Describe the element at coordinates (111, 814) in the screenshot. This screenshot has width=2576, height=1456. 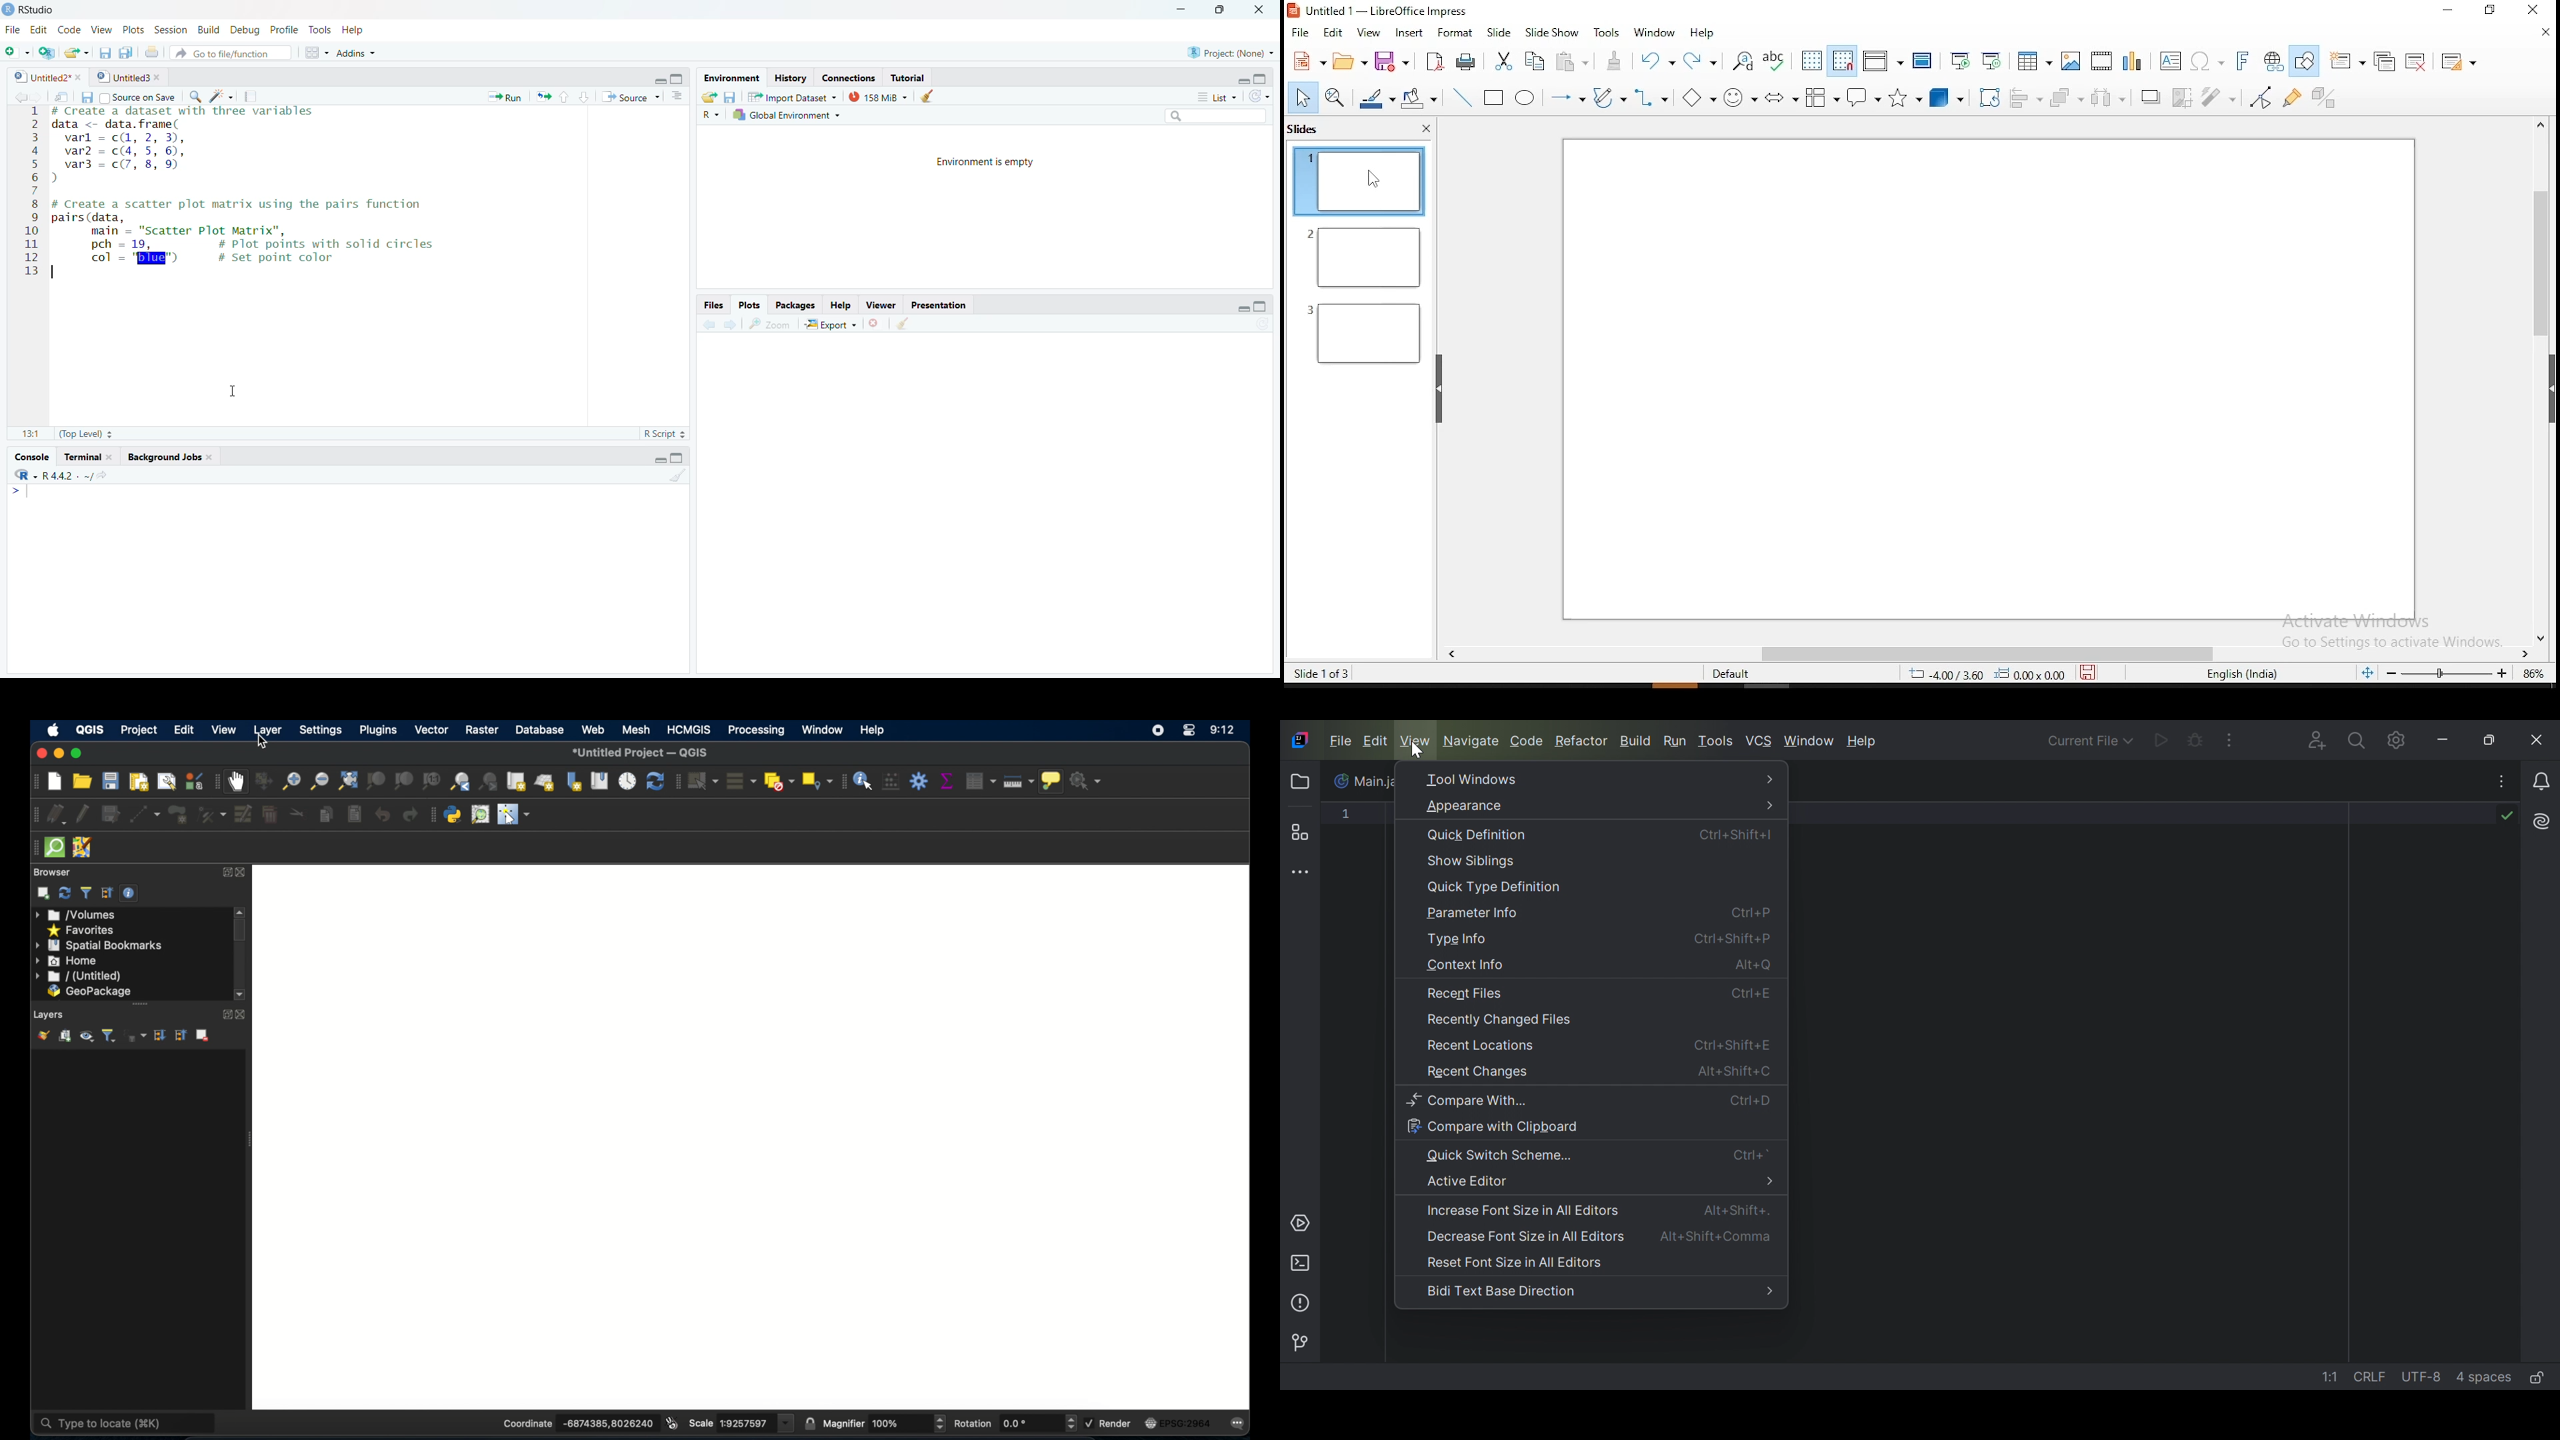
I see `save edits` at that location.